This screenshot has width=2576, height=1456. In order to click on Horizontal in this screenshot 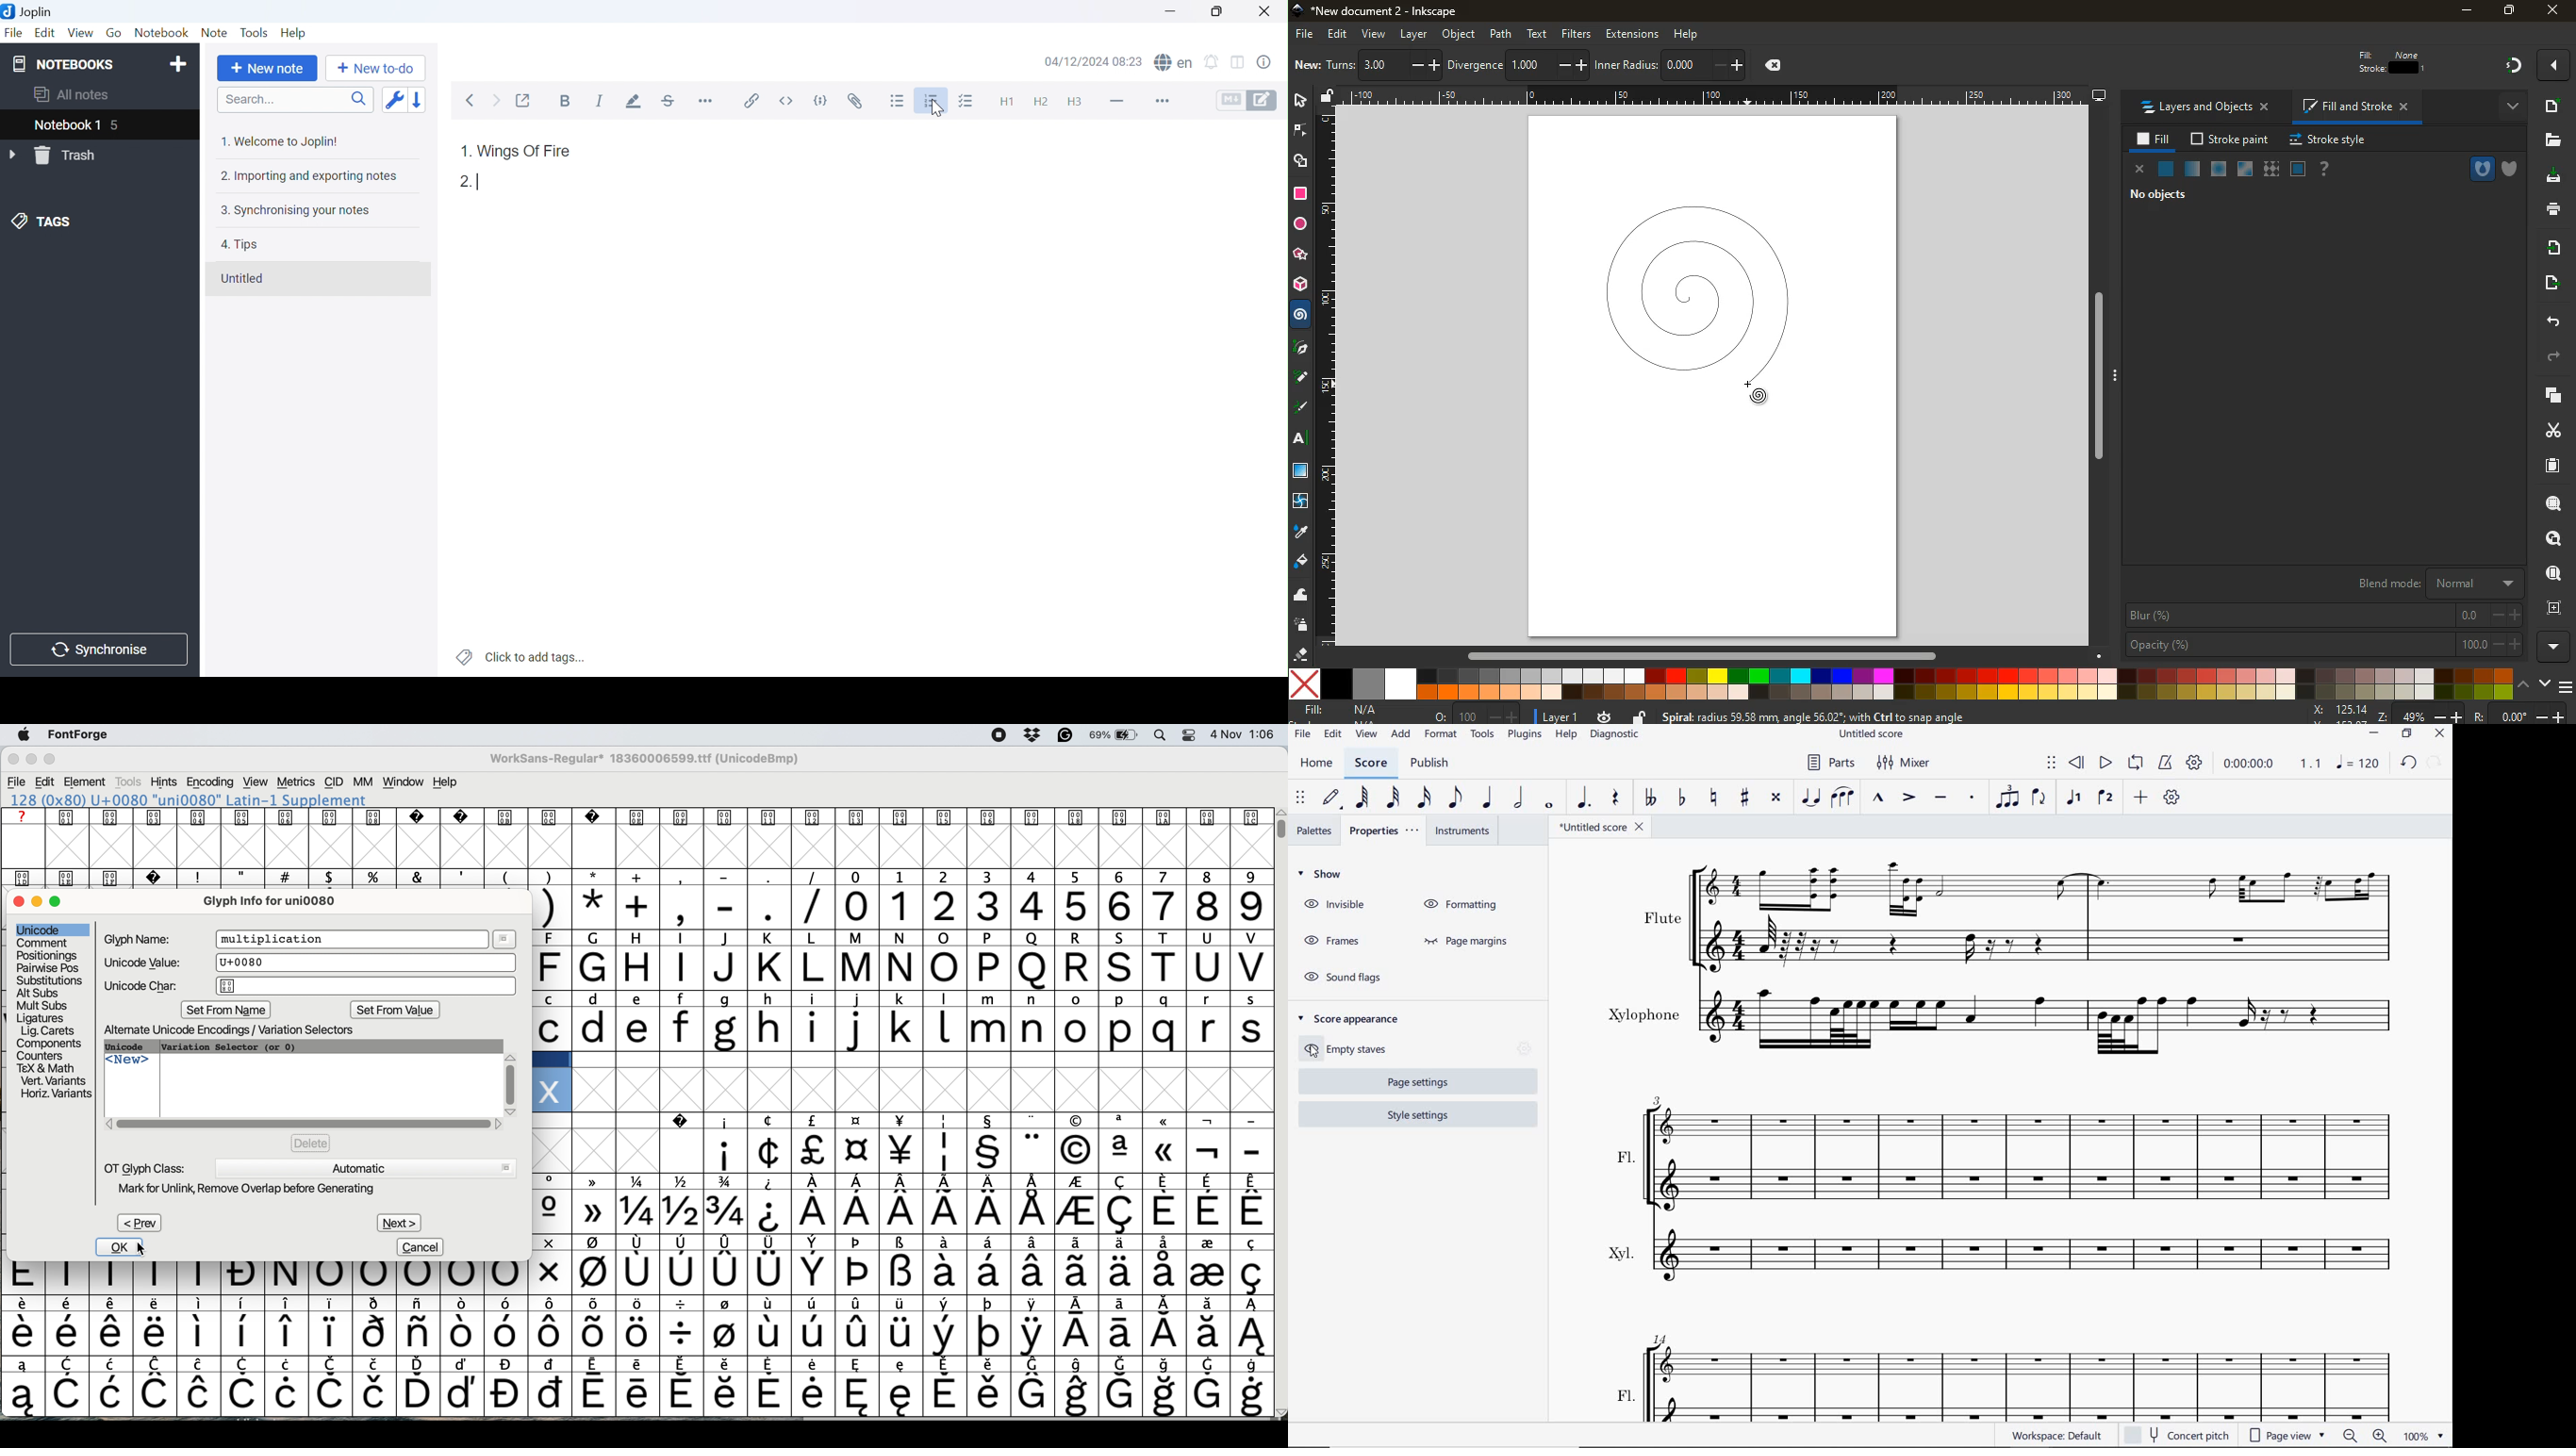, I will do `click(707, 103)`.